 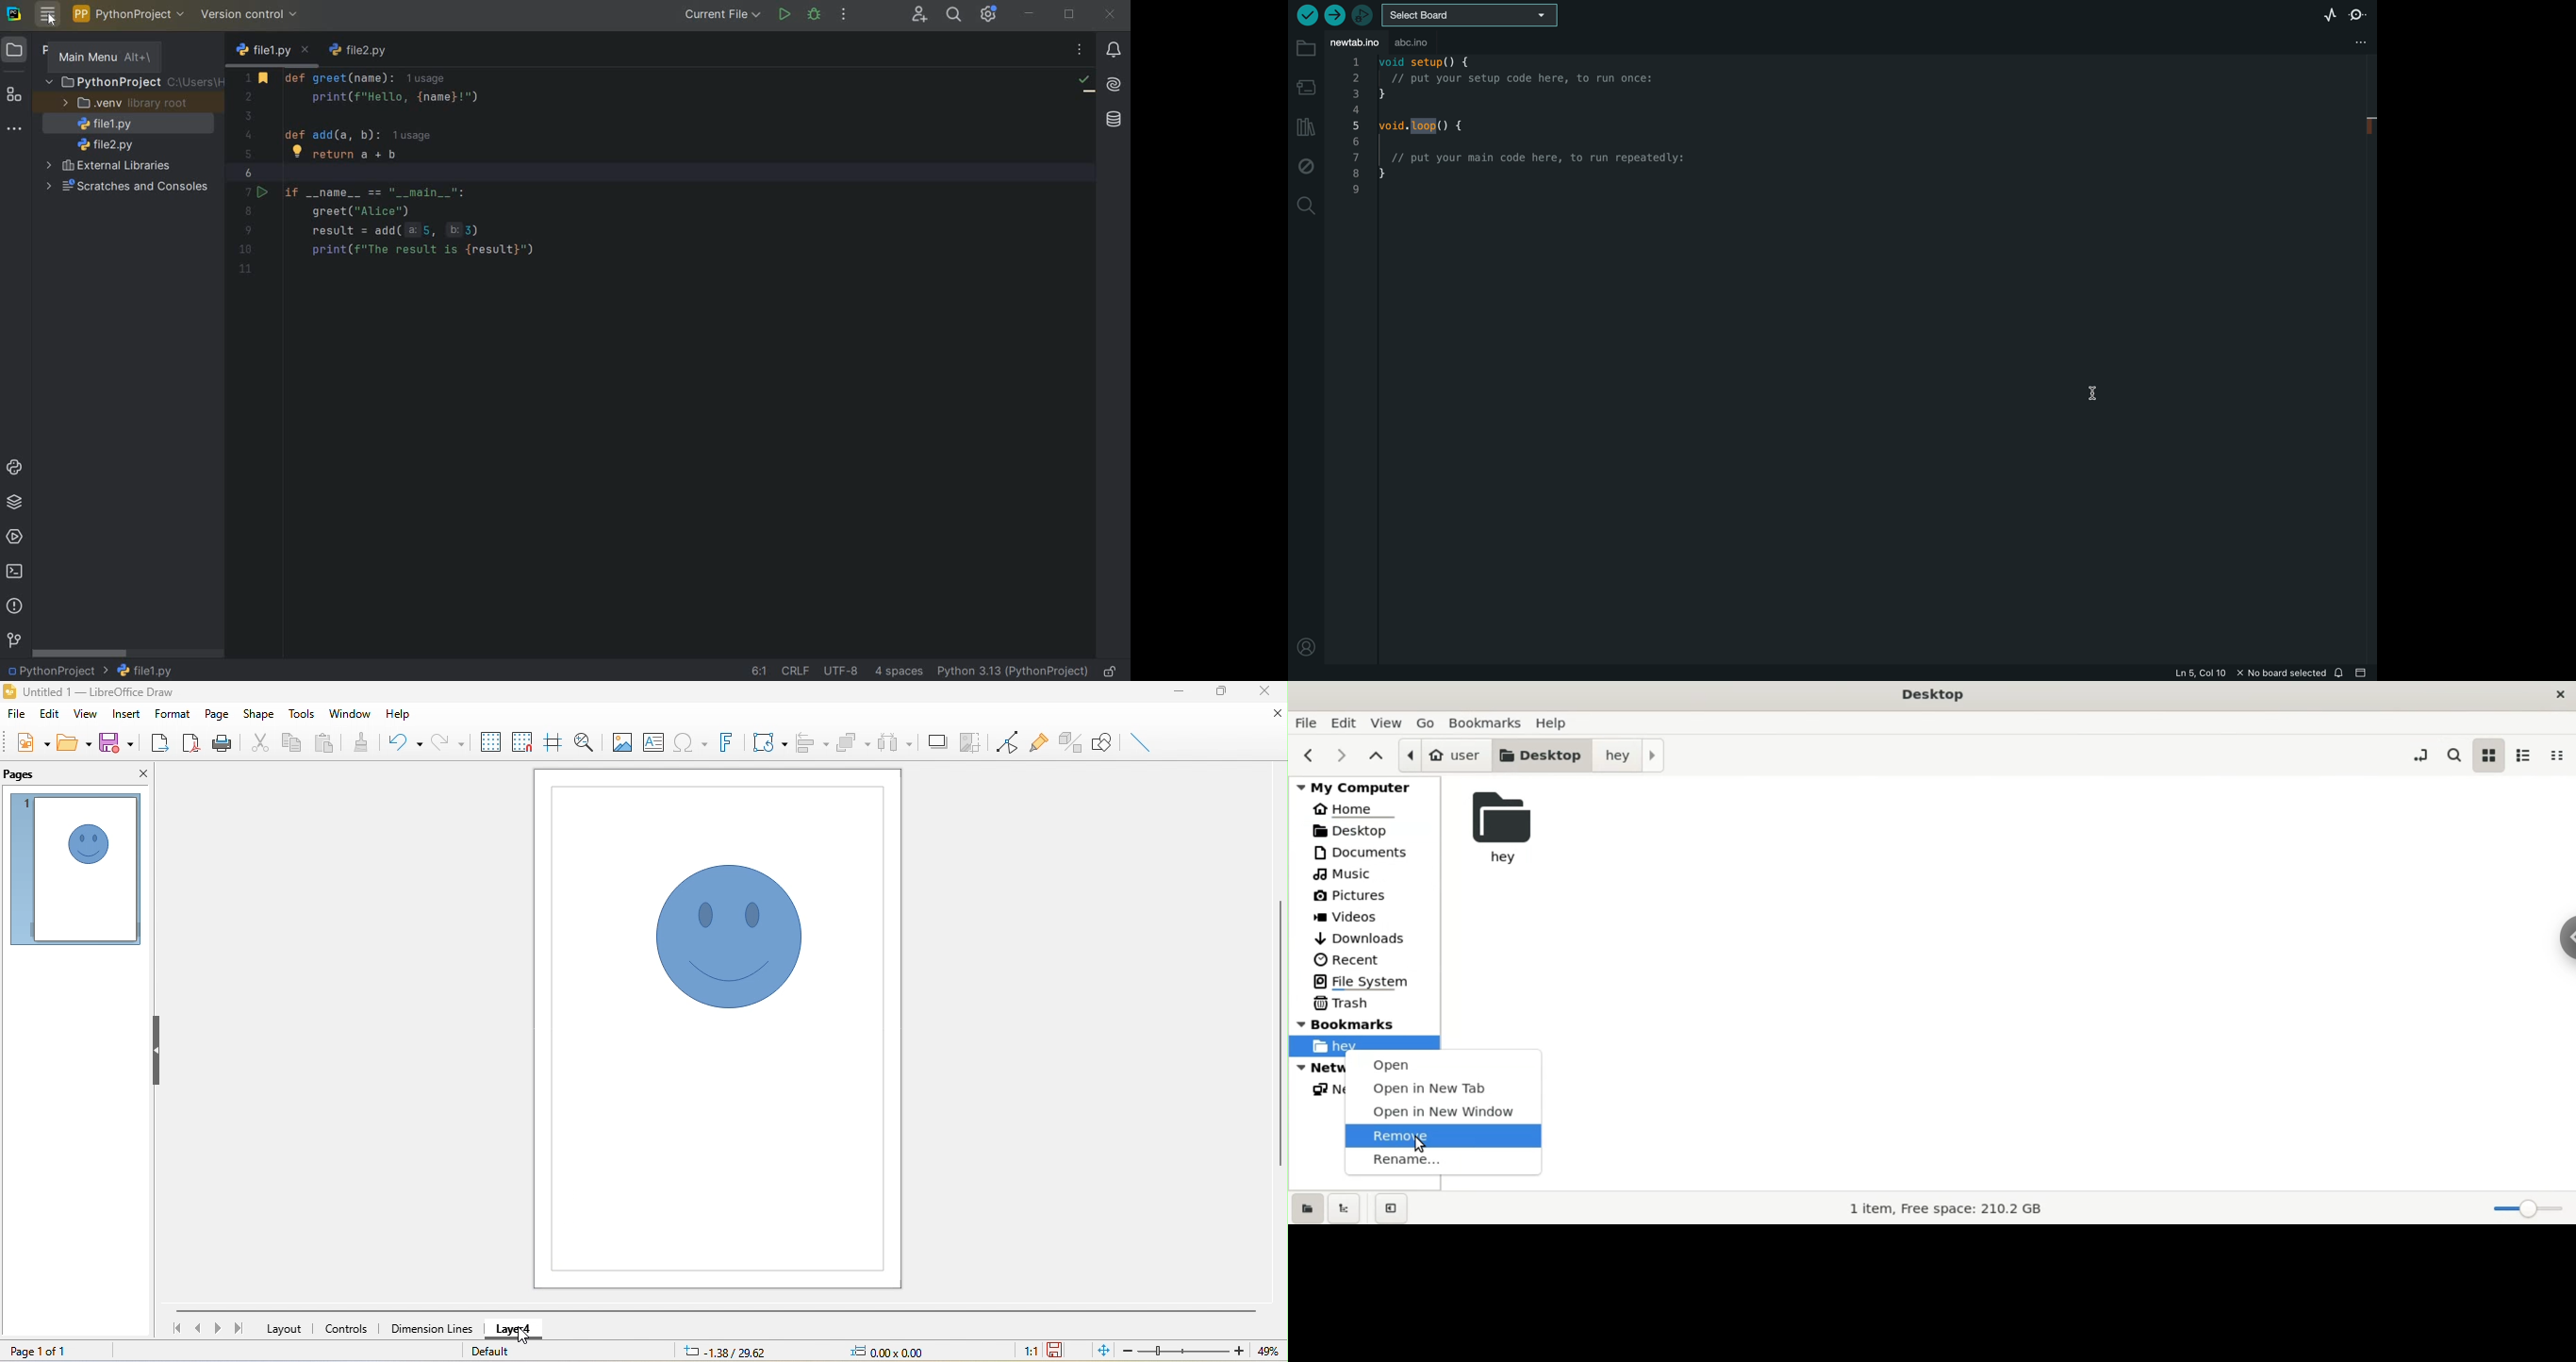 I want to click on zoom and pan, so click(x=586, y=741).